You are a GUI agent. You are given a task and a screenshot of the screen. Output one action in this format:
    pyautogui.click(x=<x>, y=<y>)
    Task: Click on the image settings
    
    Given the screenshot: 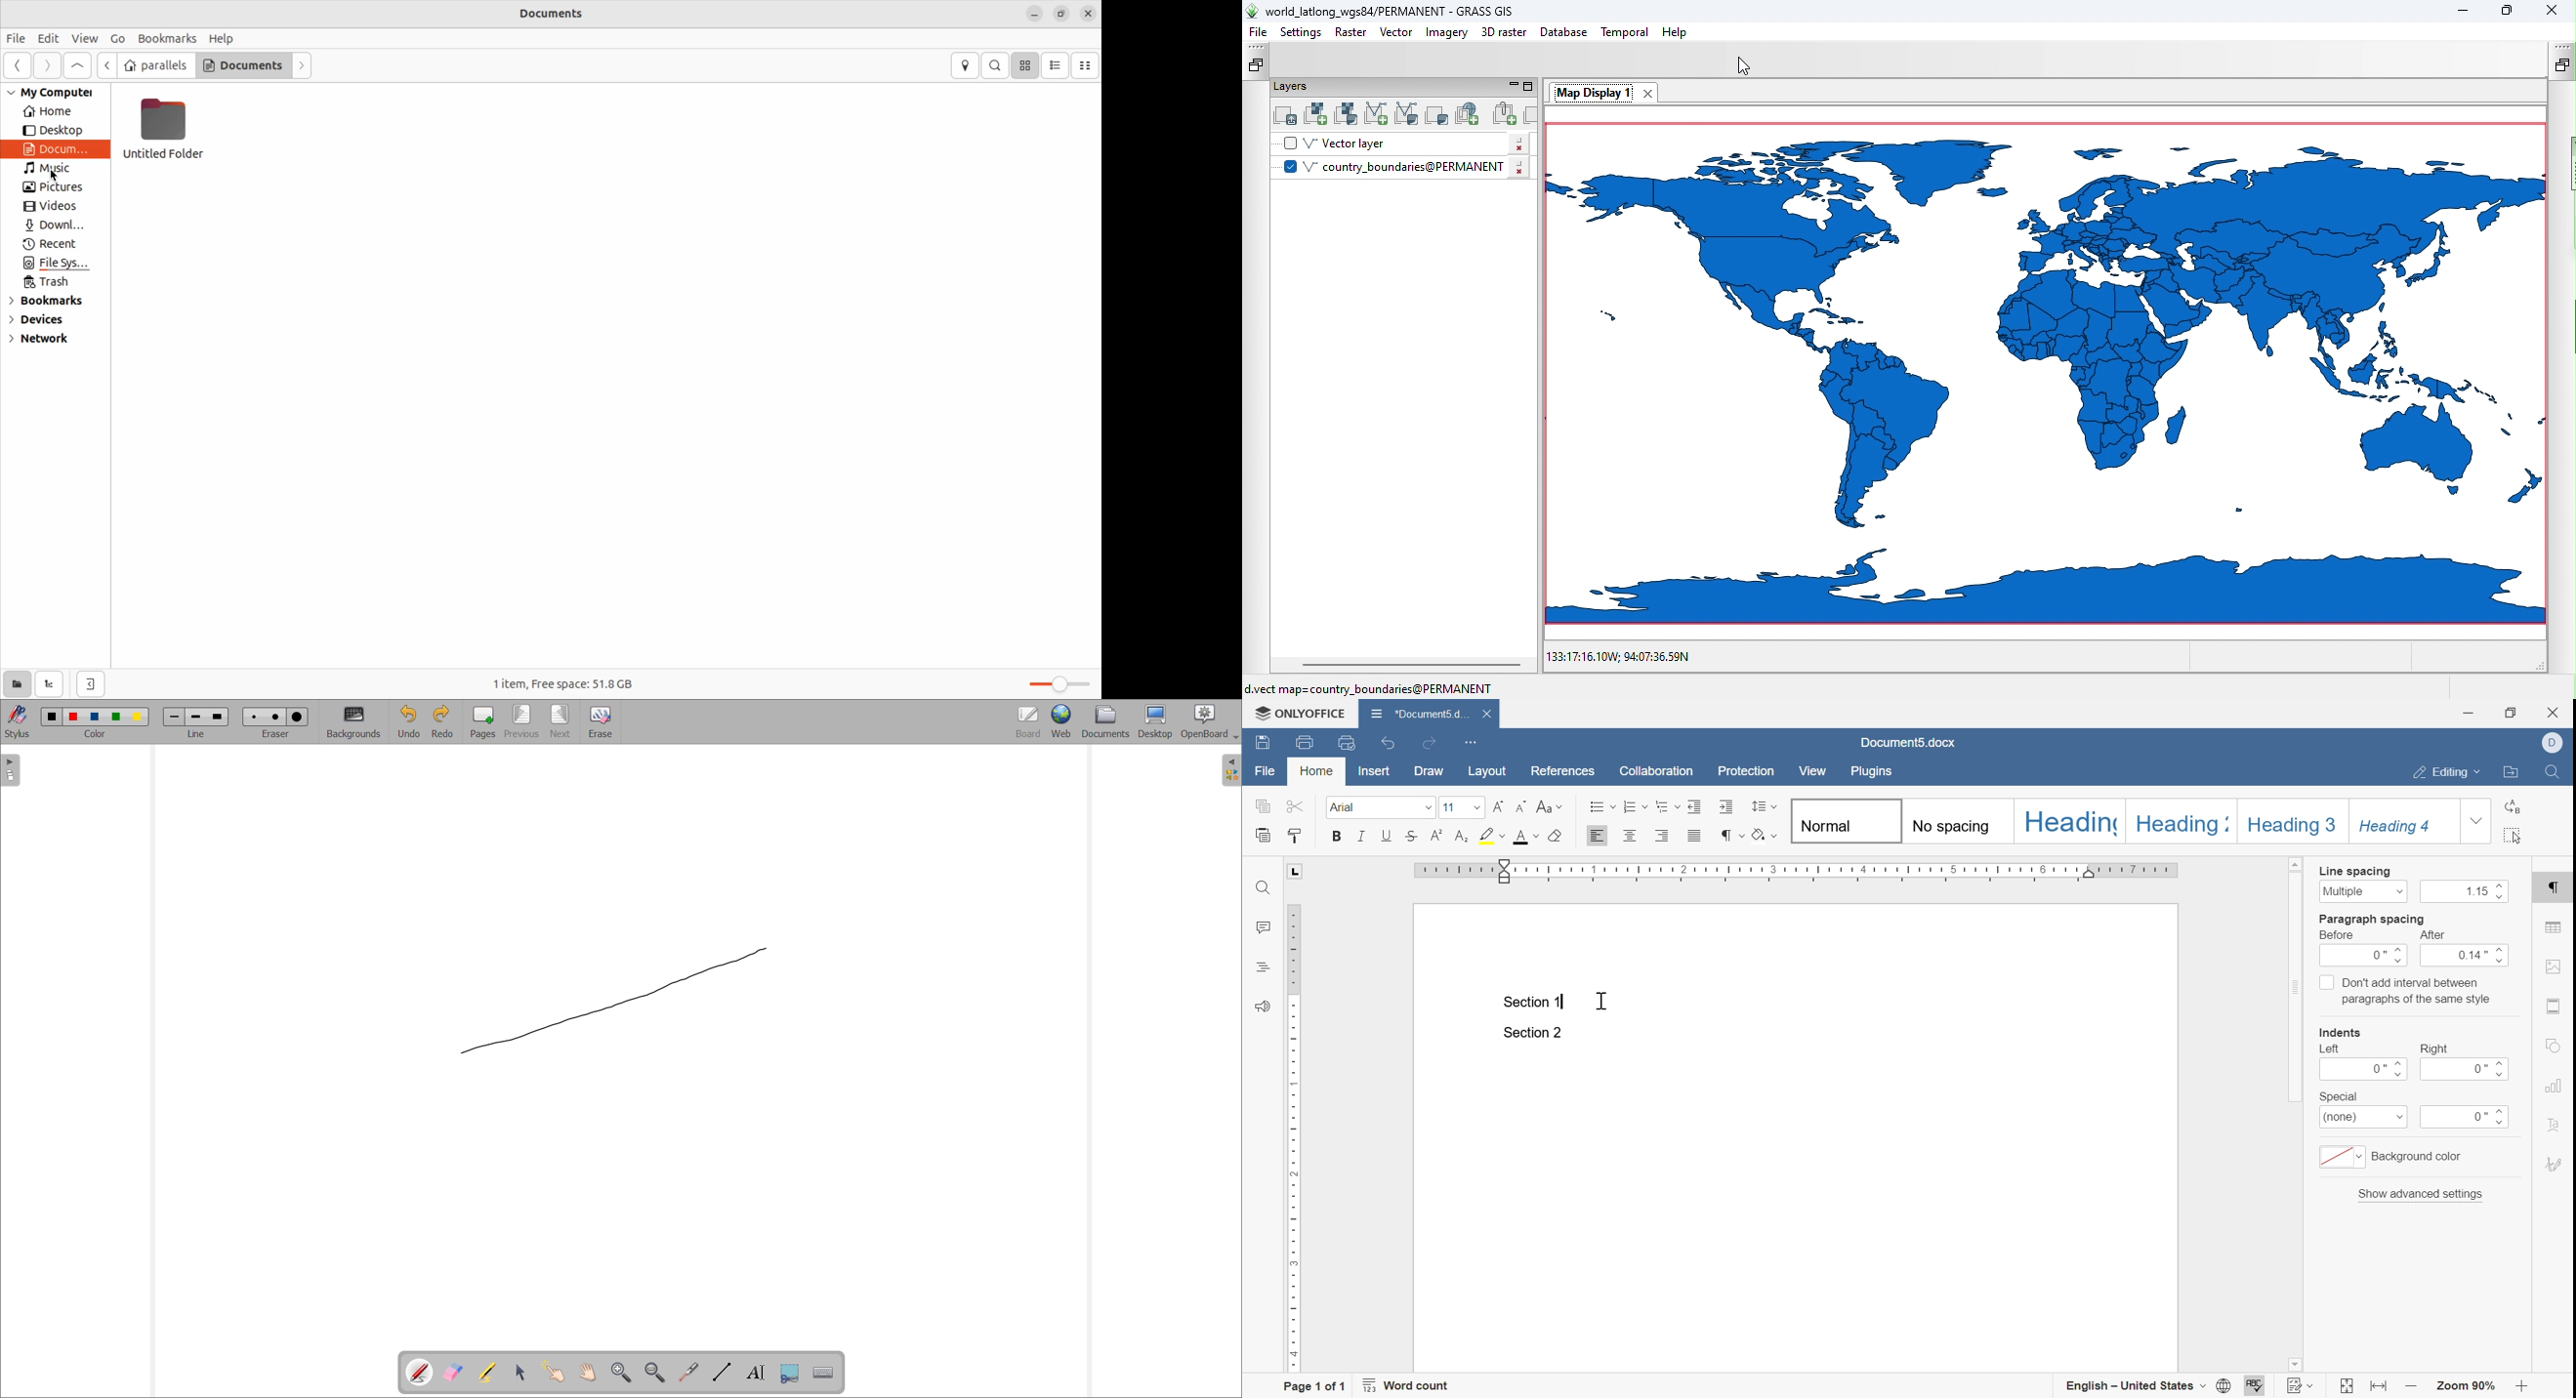 What is the action you would take?
    pyautogui.click(x=2552, y=966)
    